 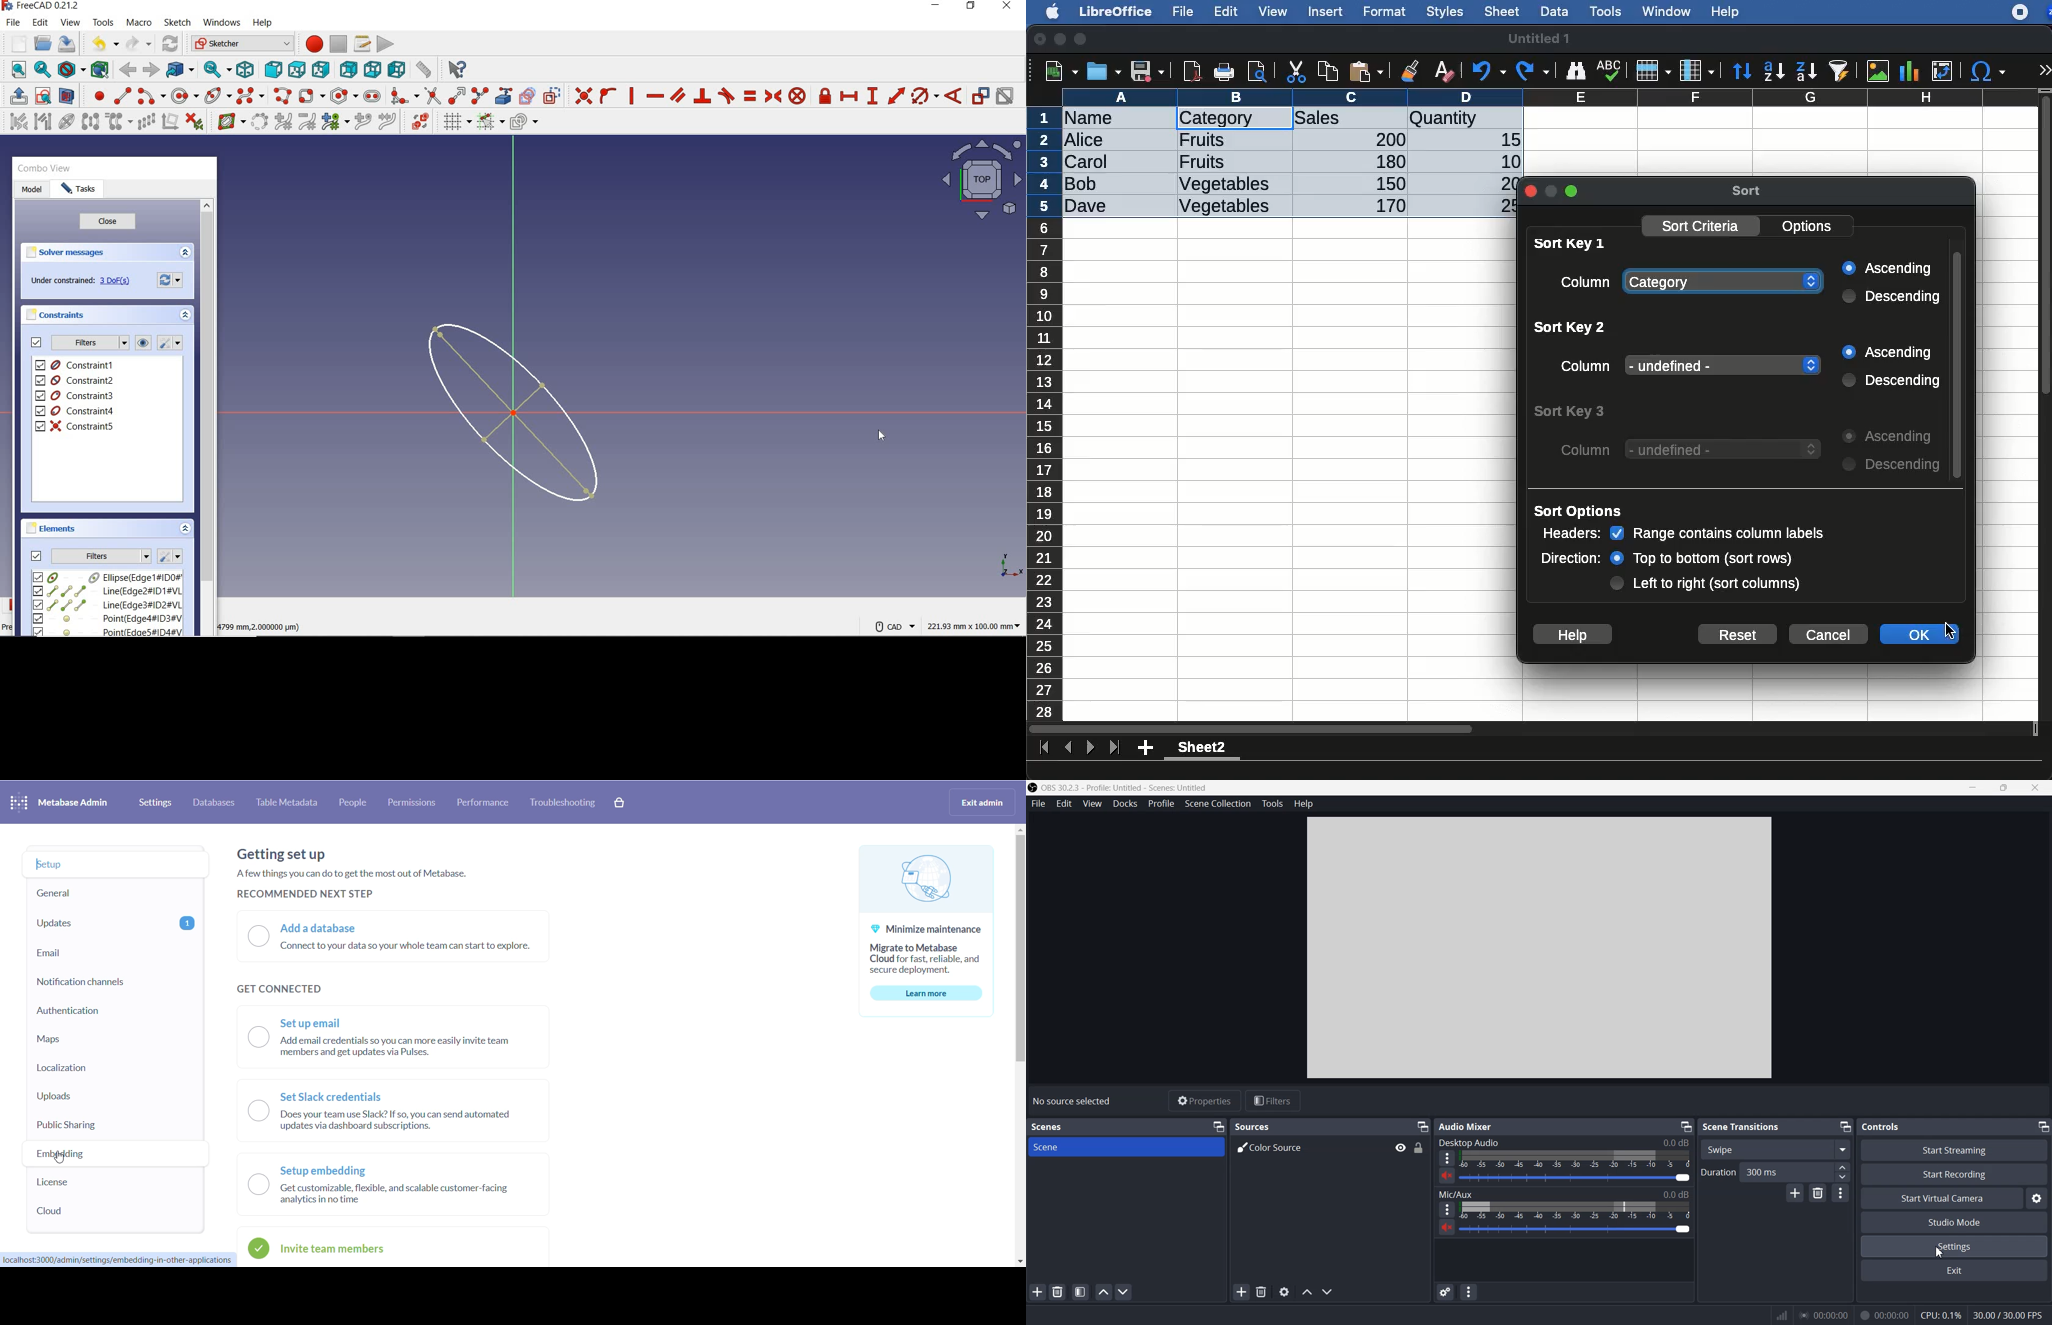 I want to click on styles, so click(x=1443, y=14).